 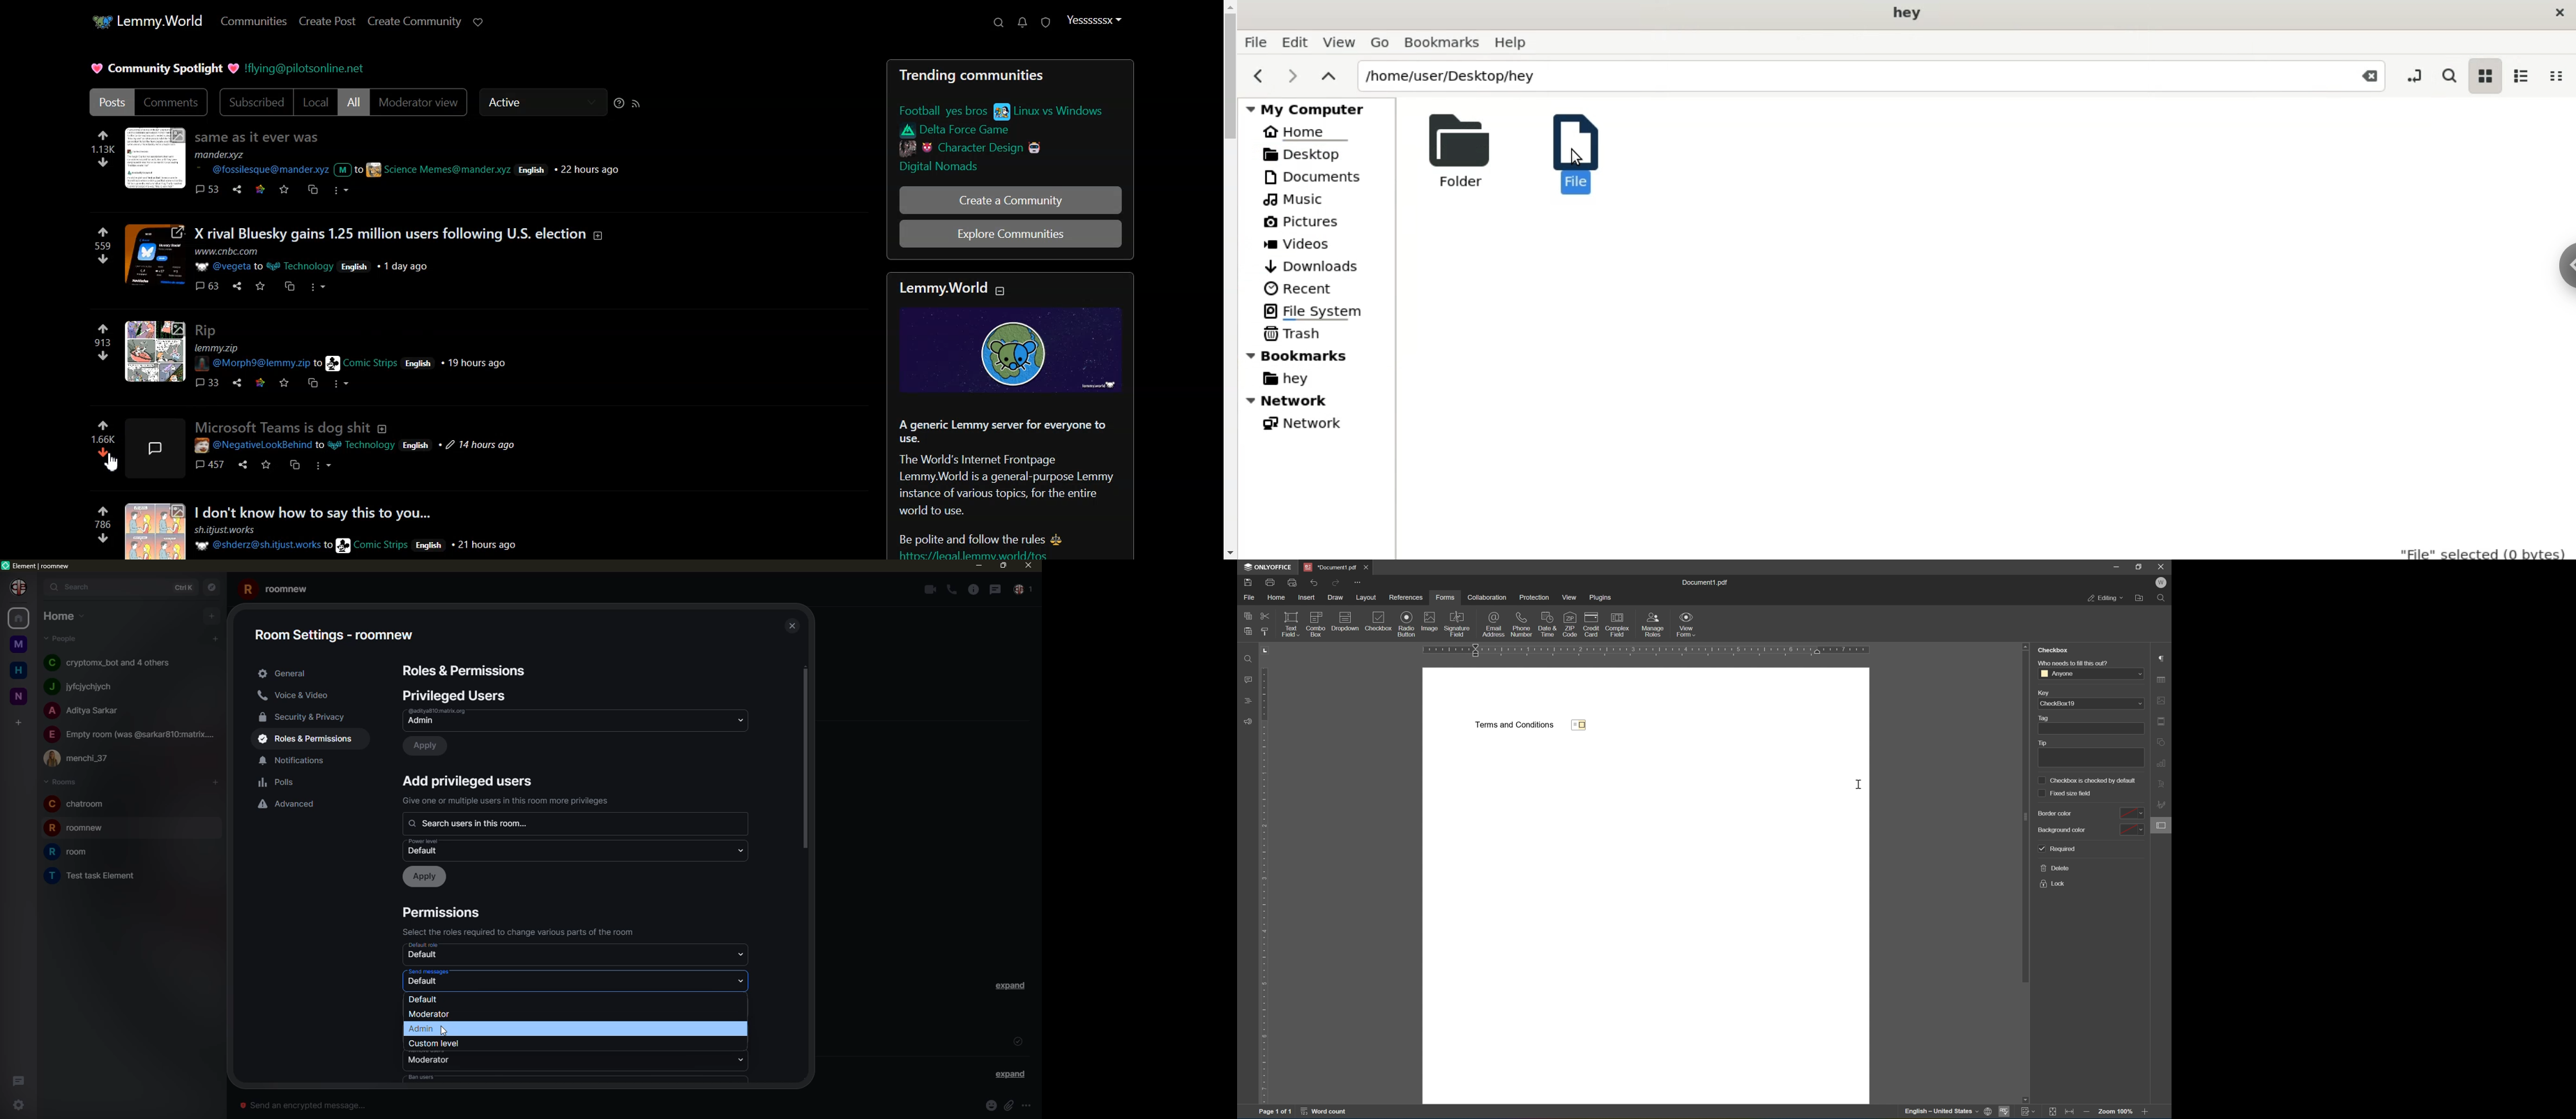 What do you see at coordinates (457, 695) in the screenshot?
I see `users` at bounding box center [457, 695].